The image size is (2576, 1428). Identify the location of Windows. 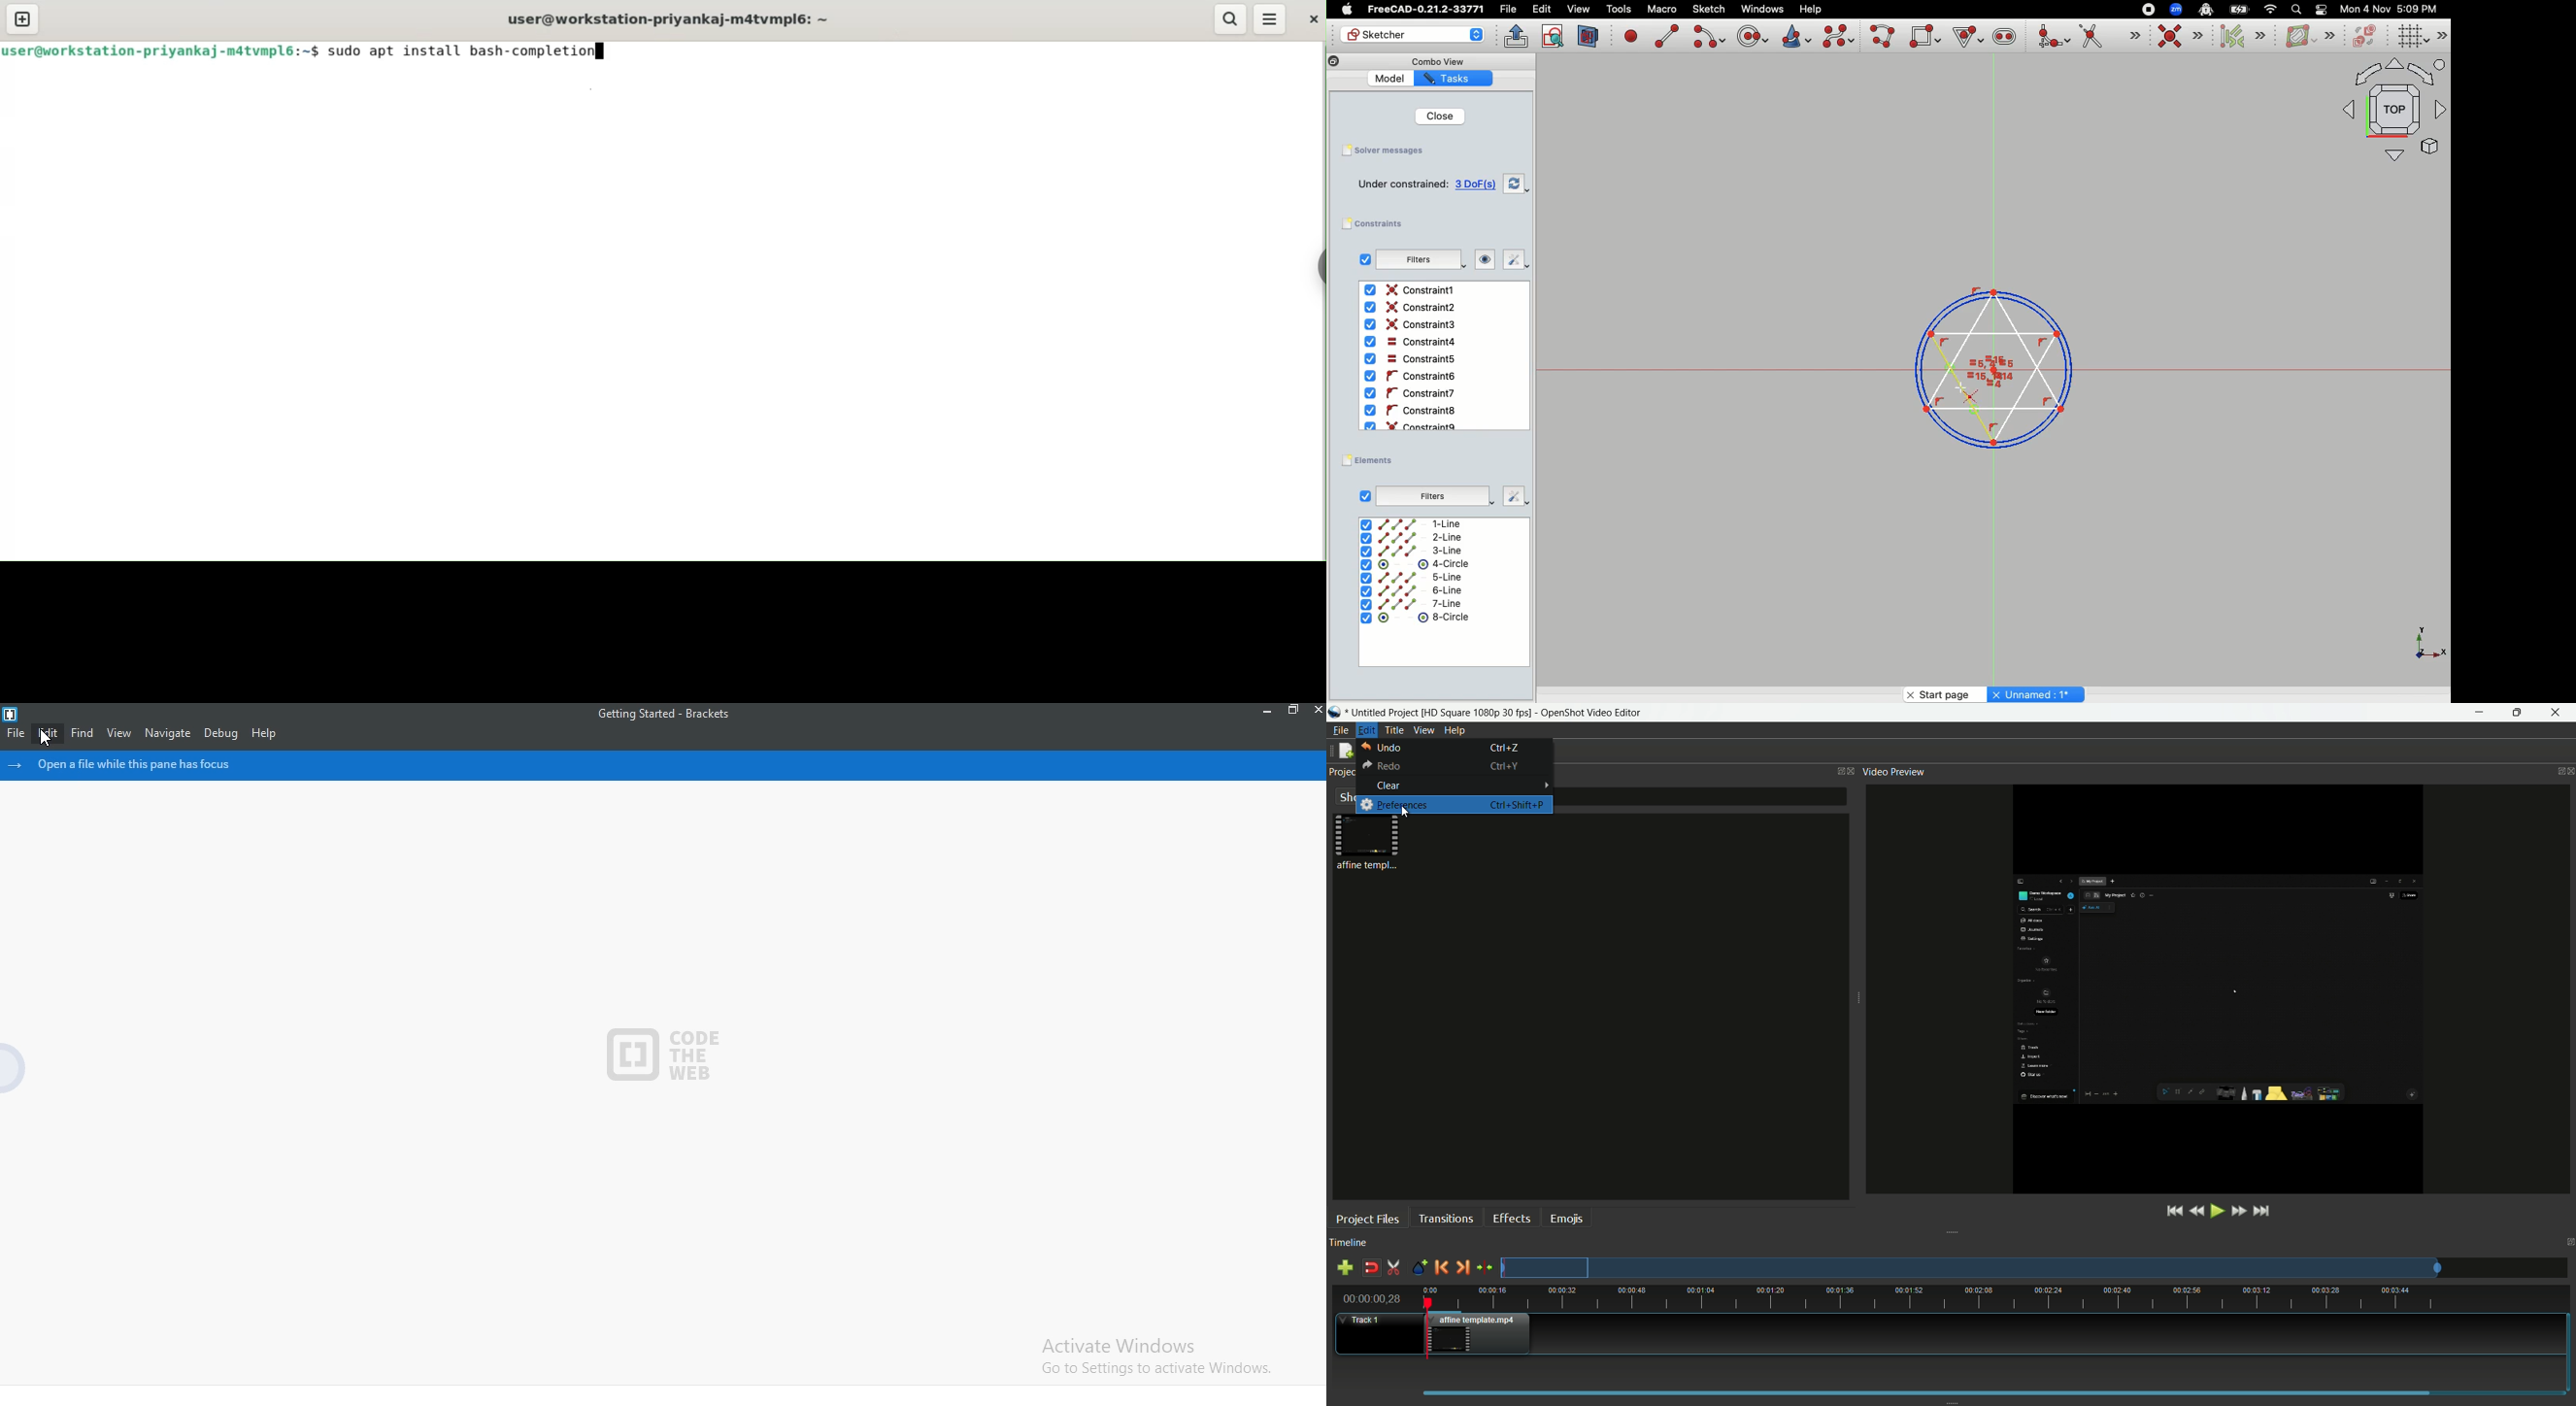
(1762, 9).